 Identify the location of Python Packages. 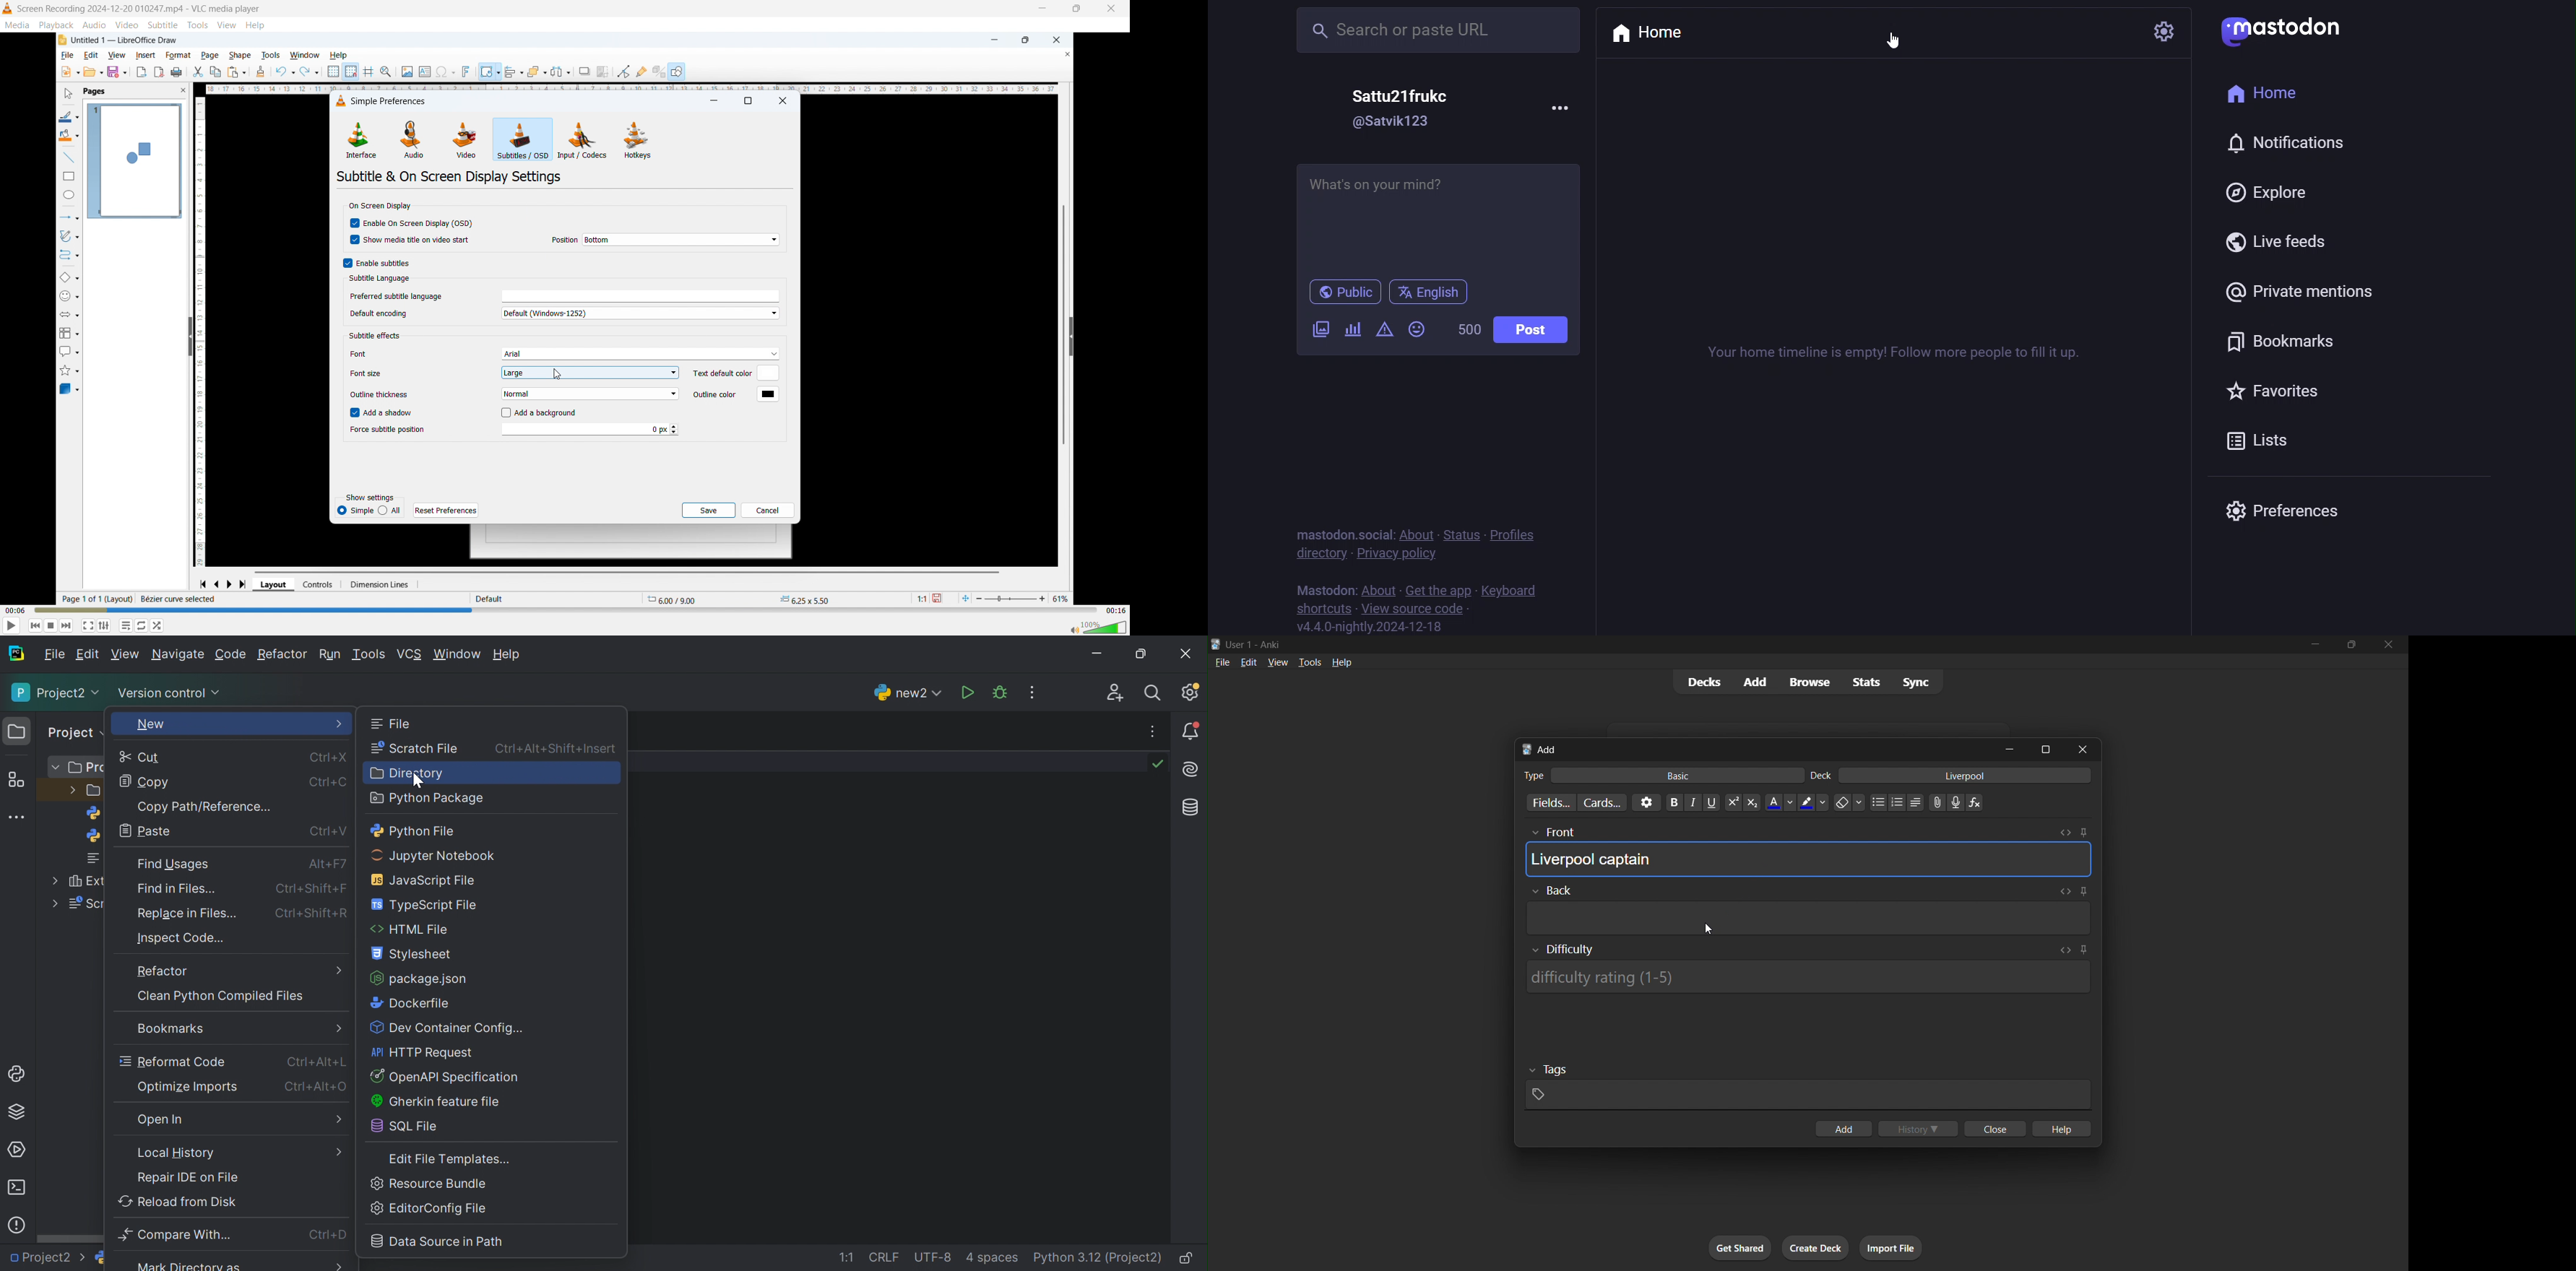
(19, 1114).